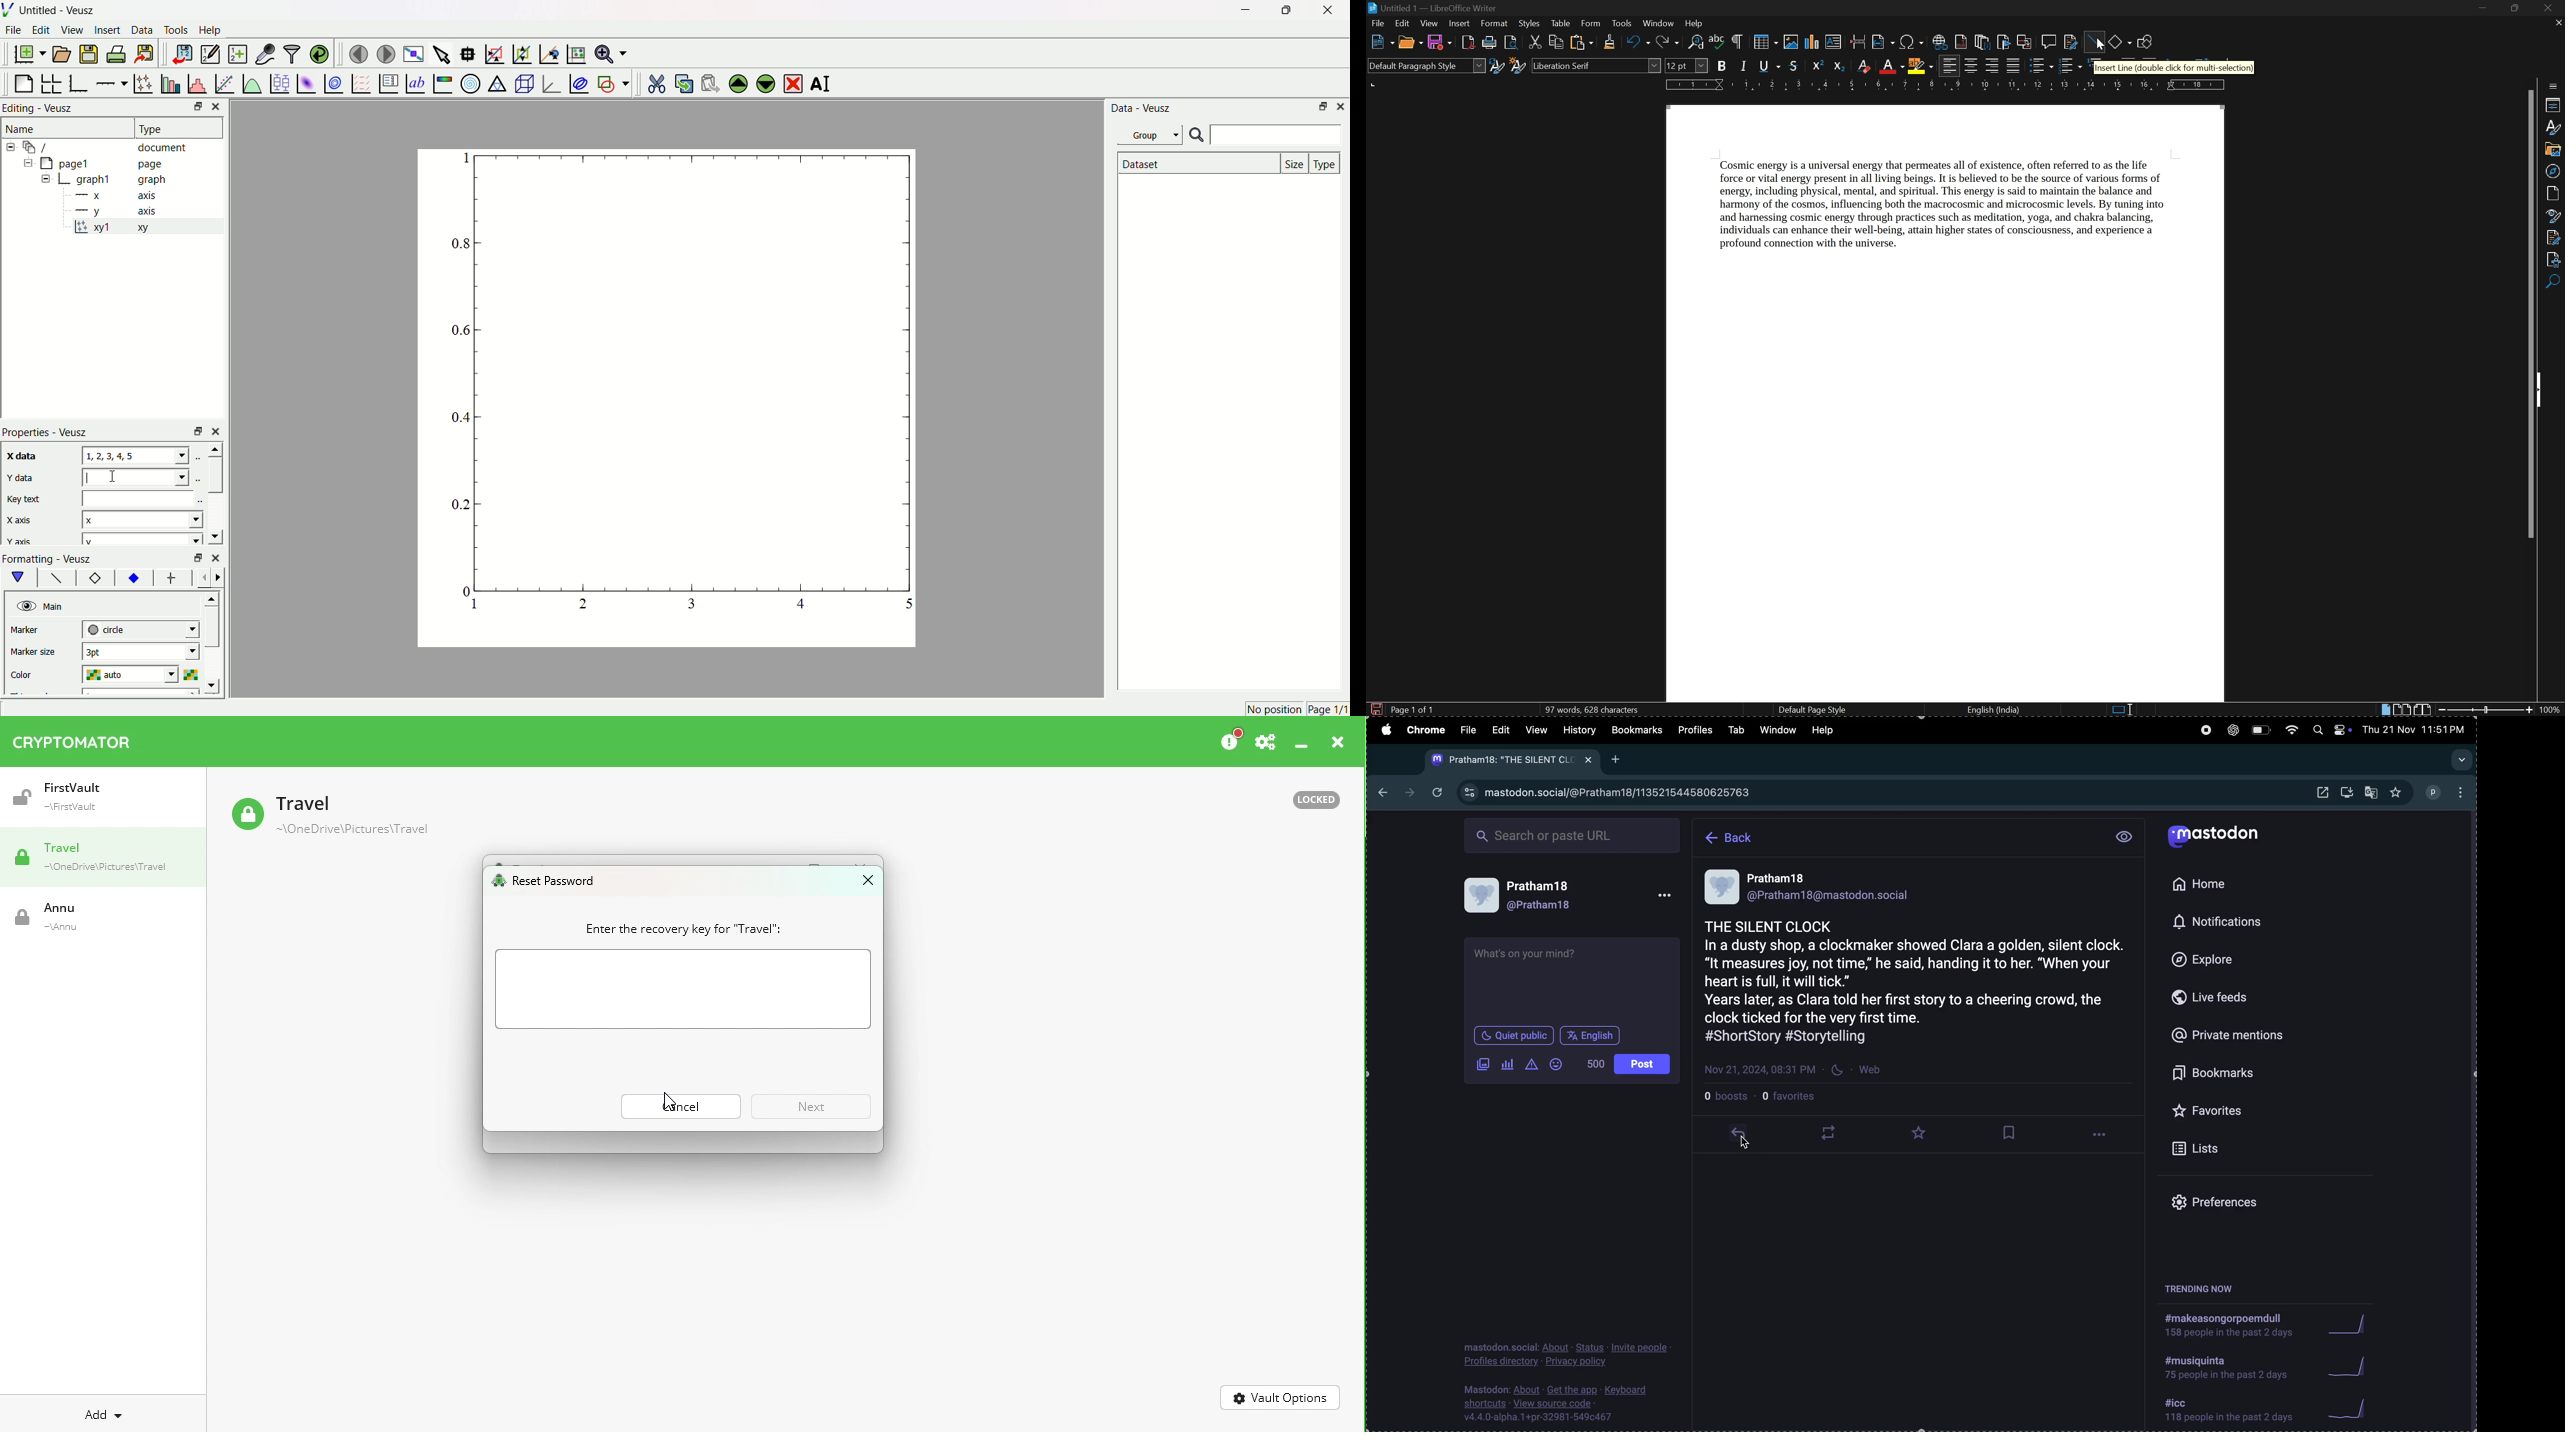  Describe the element at coordinates (320, 52) in the screenshot. I see `reload linked datasets` at that location.